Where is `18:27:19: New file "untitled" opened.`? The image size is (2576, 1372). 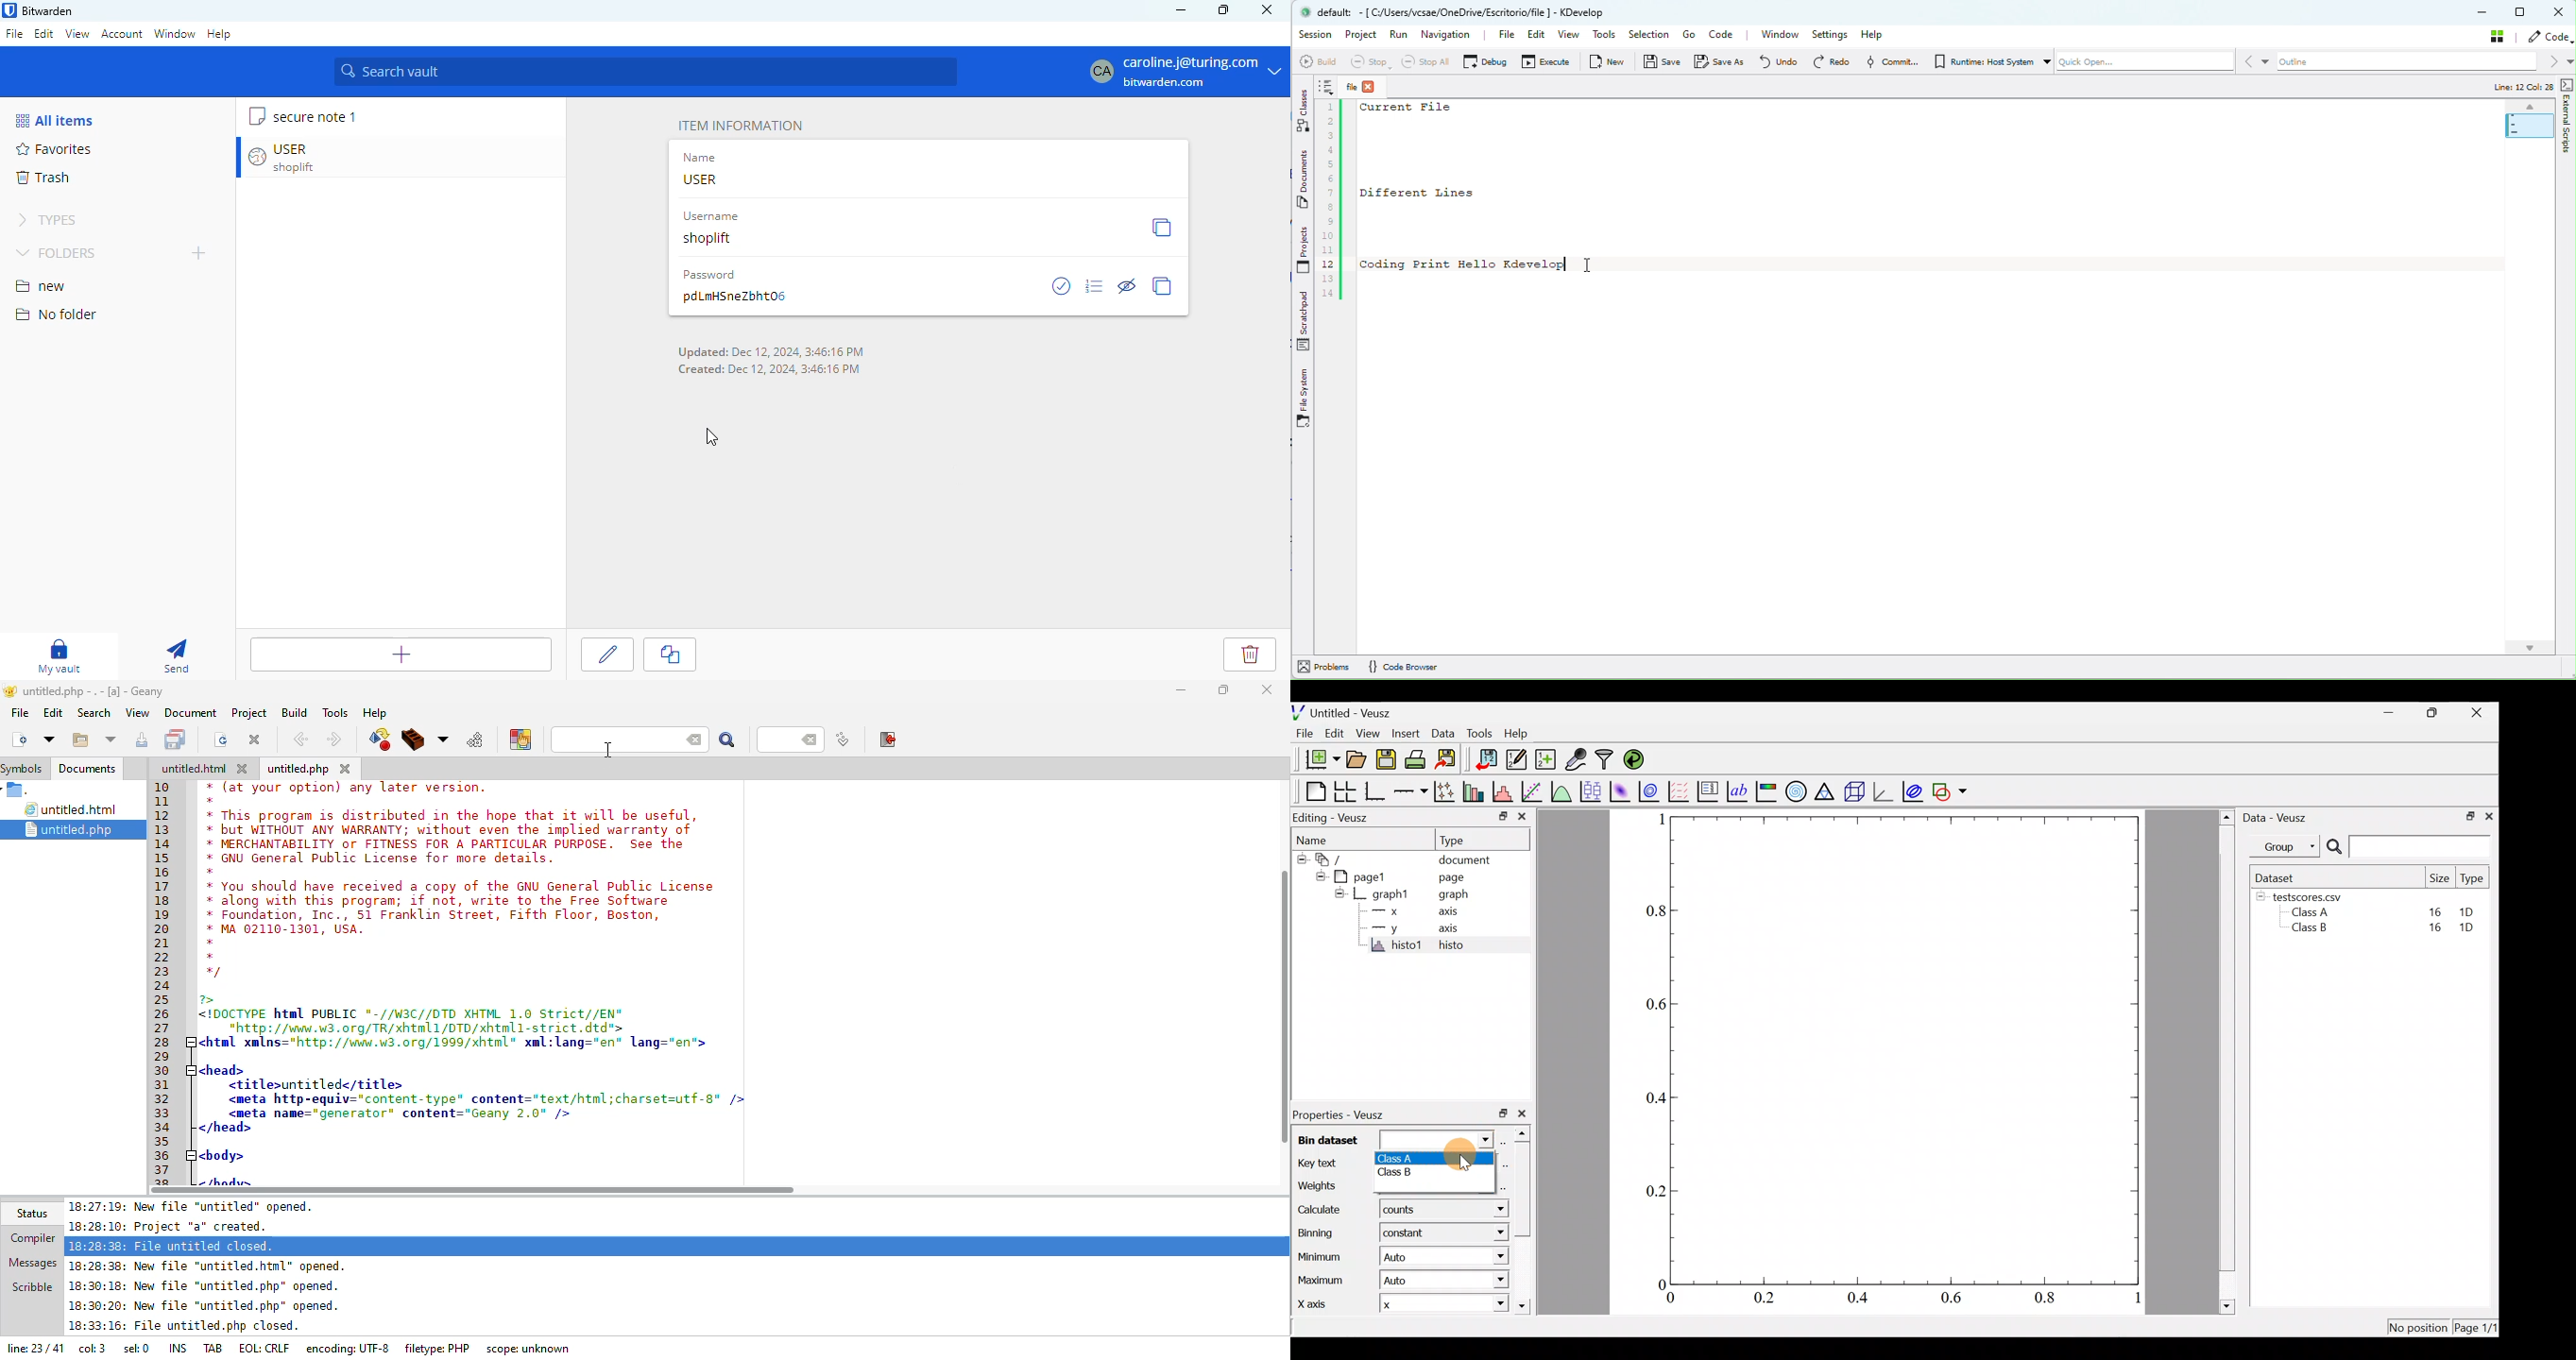
18:27:19: New file "untitled" opened. is located at coordinates (198, 1206).